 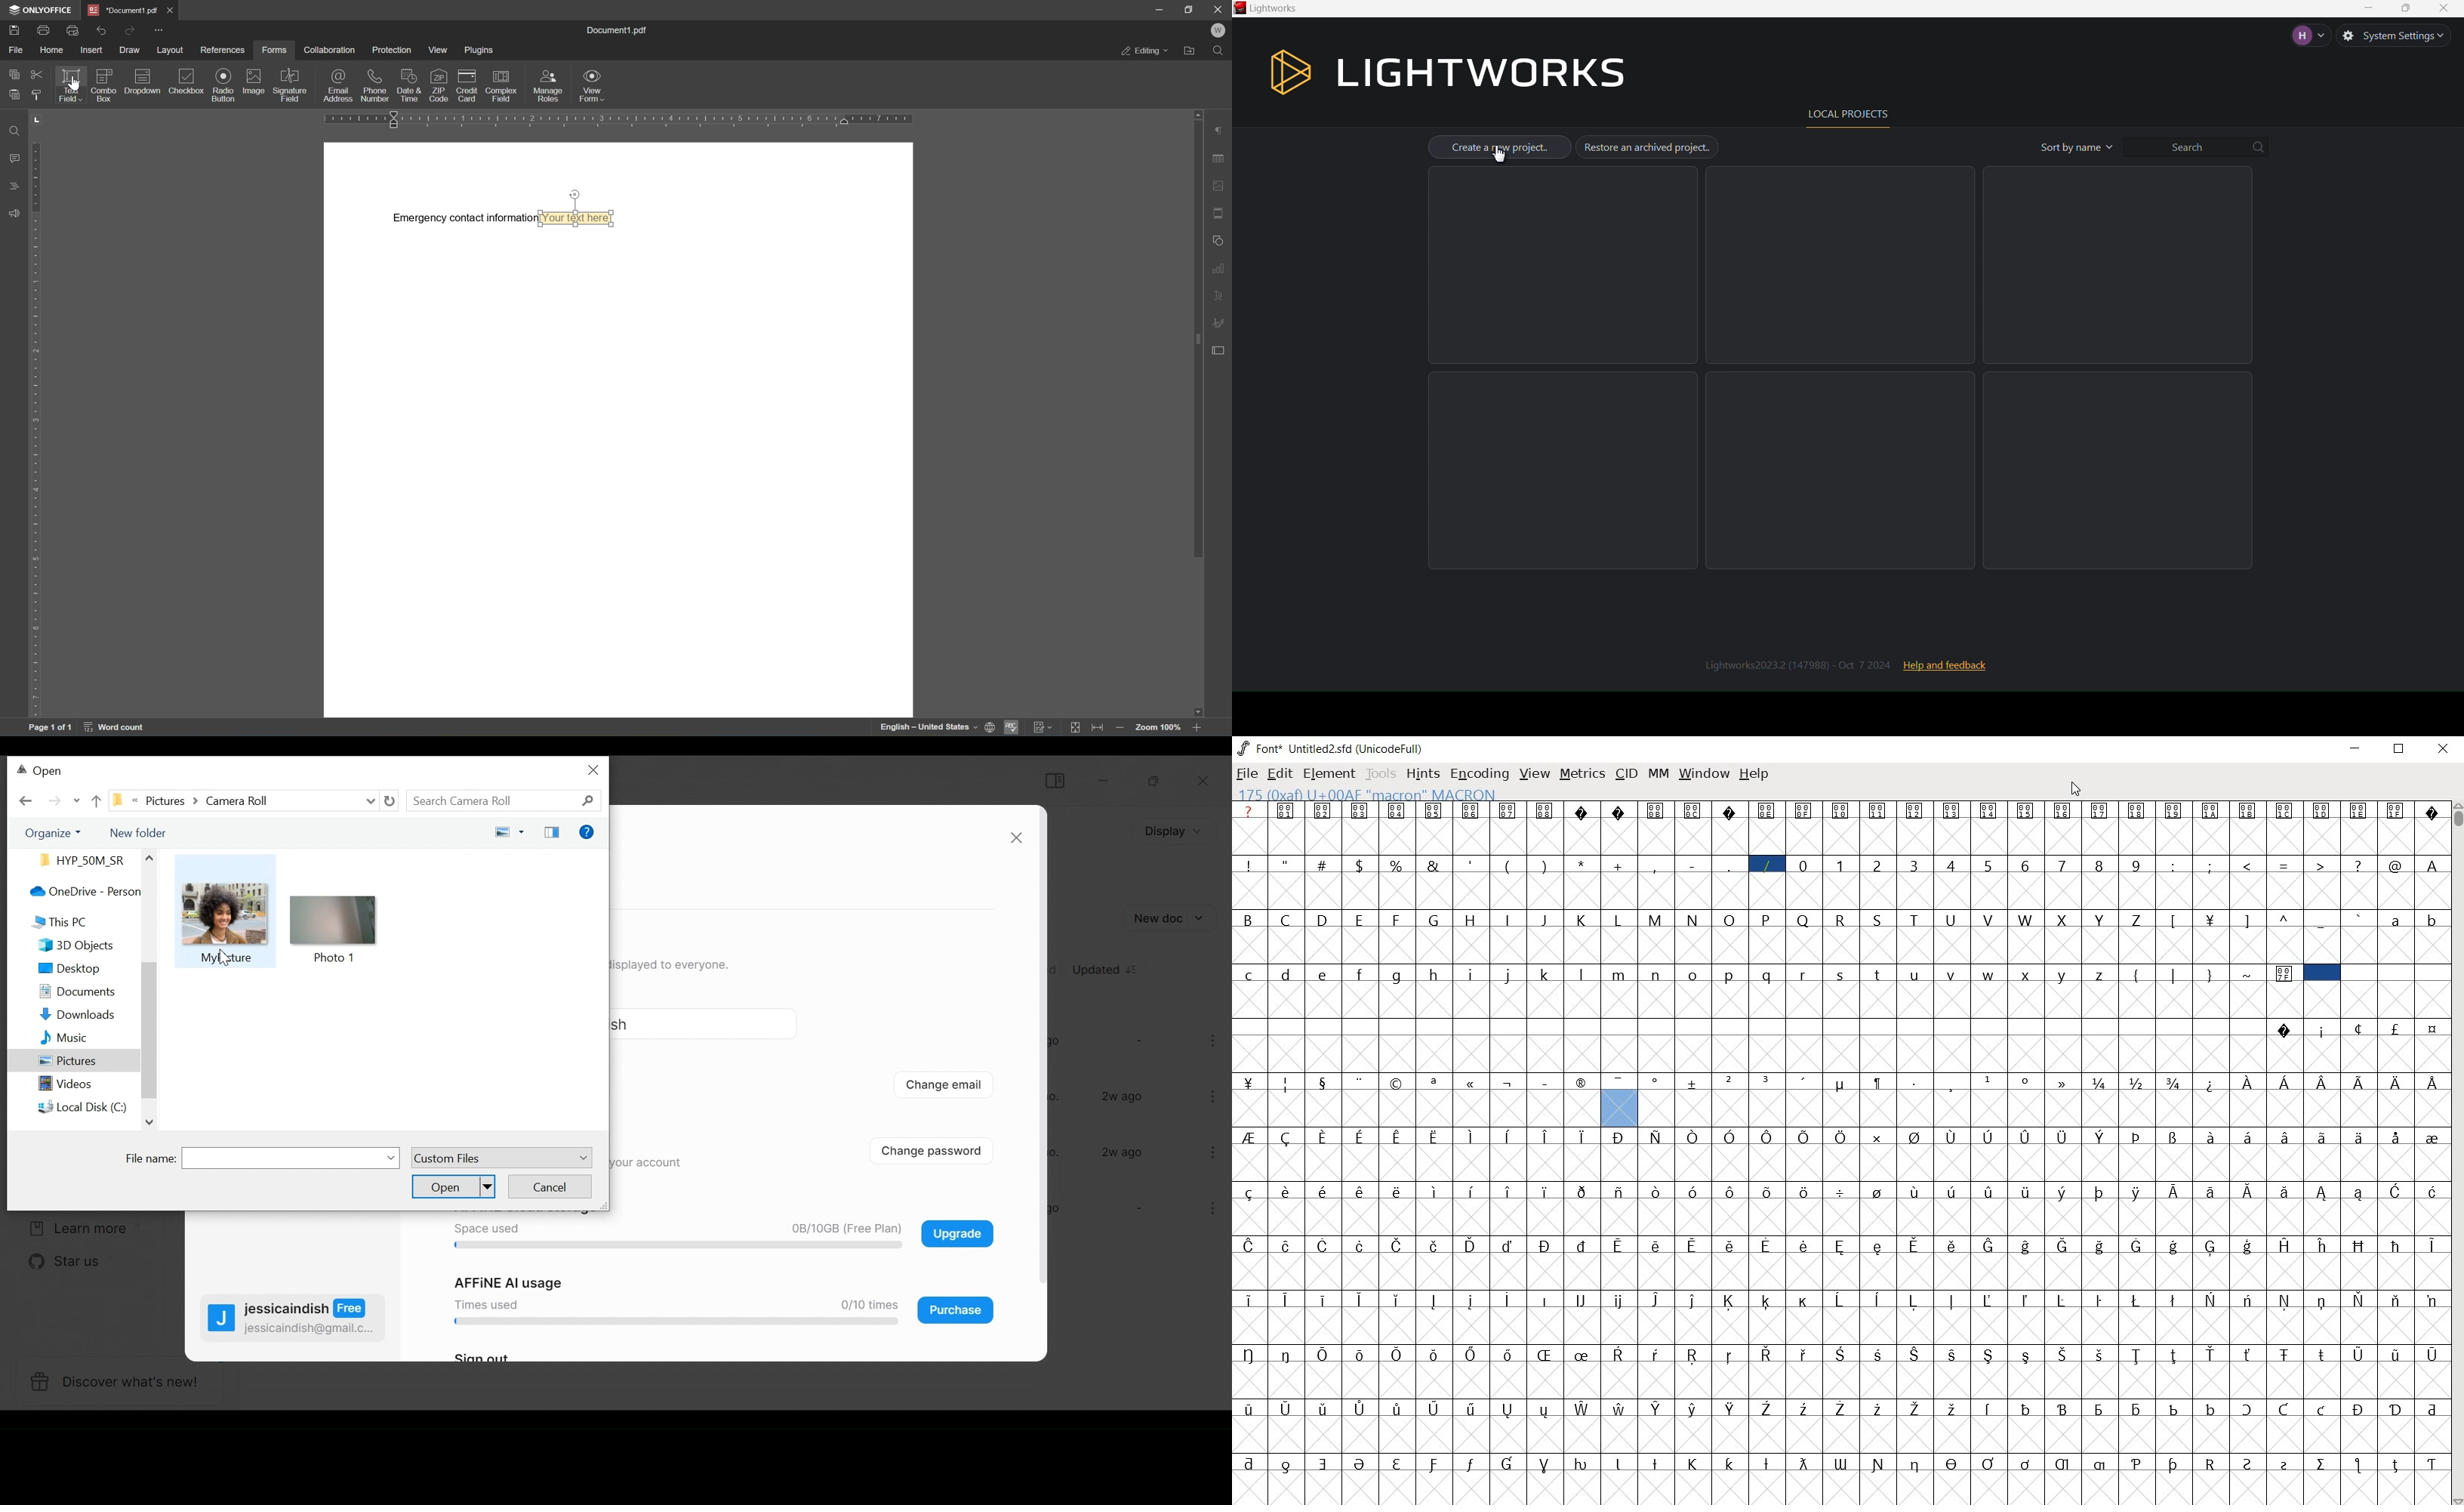 What do you see at coordinates (67, 969) in the screenshot?
I see `Desktop` at bounding box center [67, 969].